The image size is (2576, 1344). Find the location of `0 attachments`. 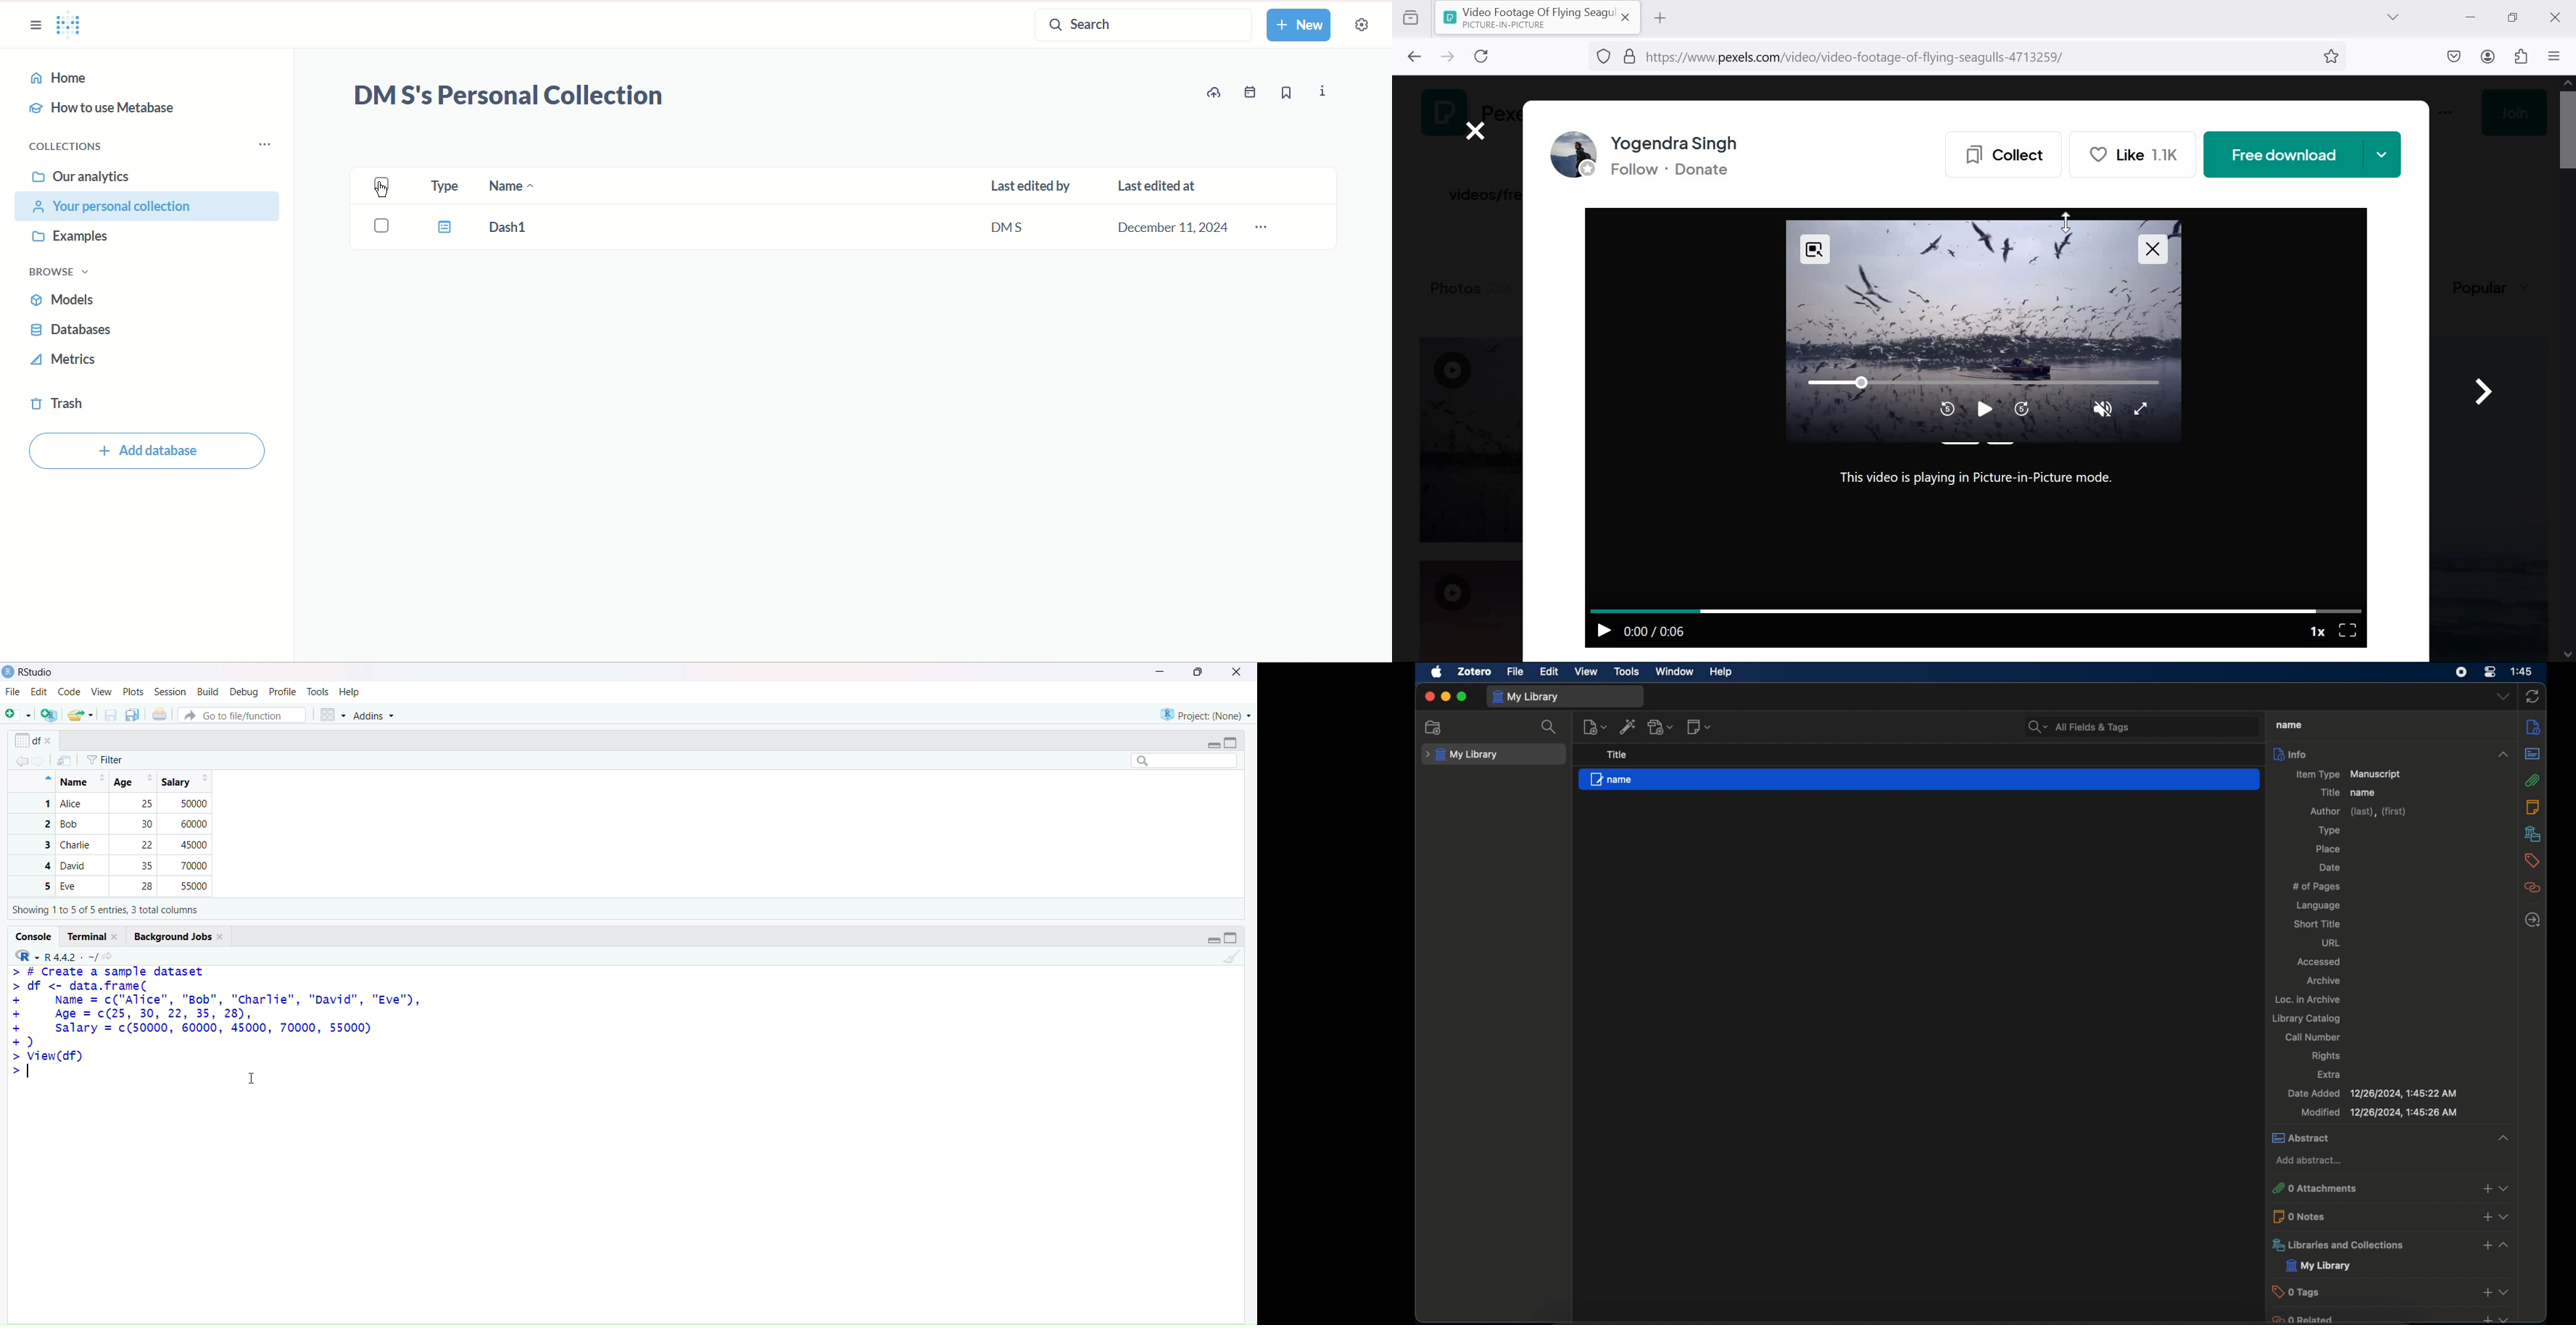

0 attachments is located at coordinates (2390, 1188).